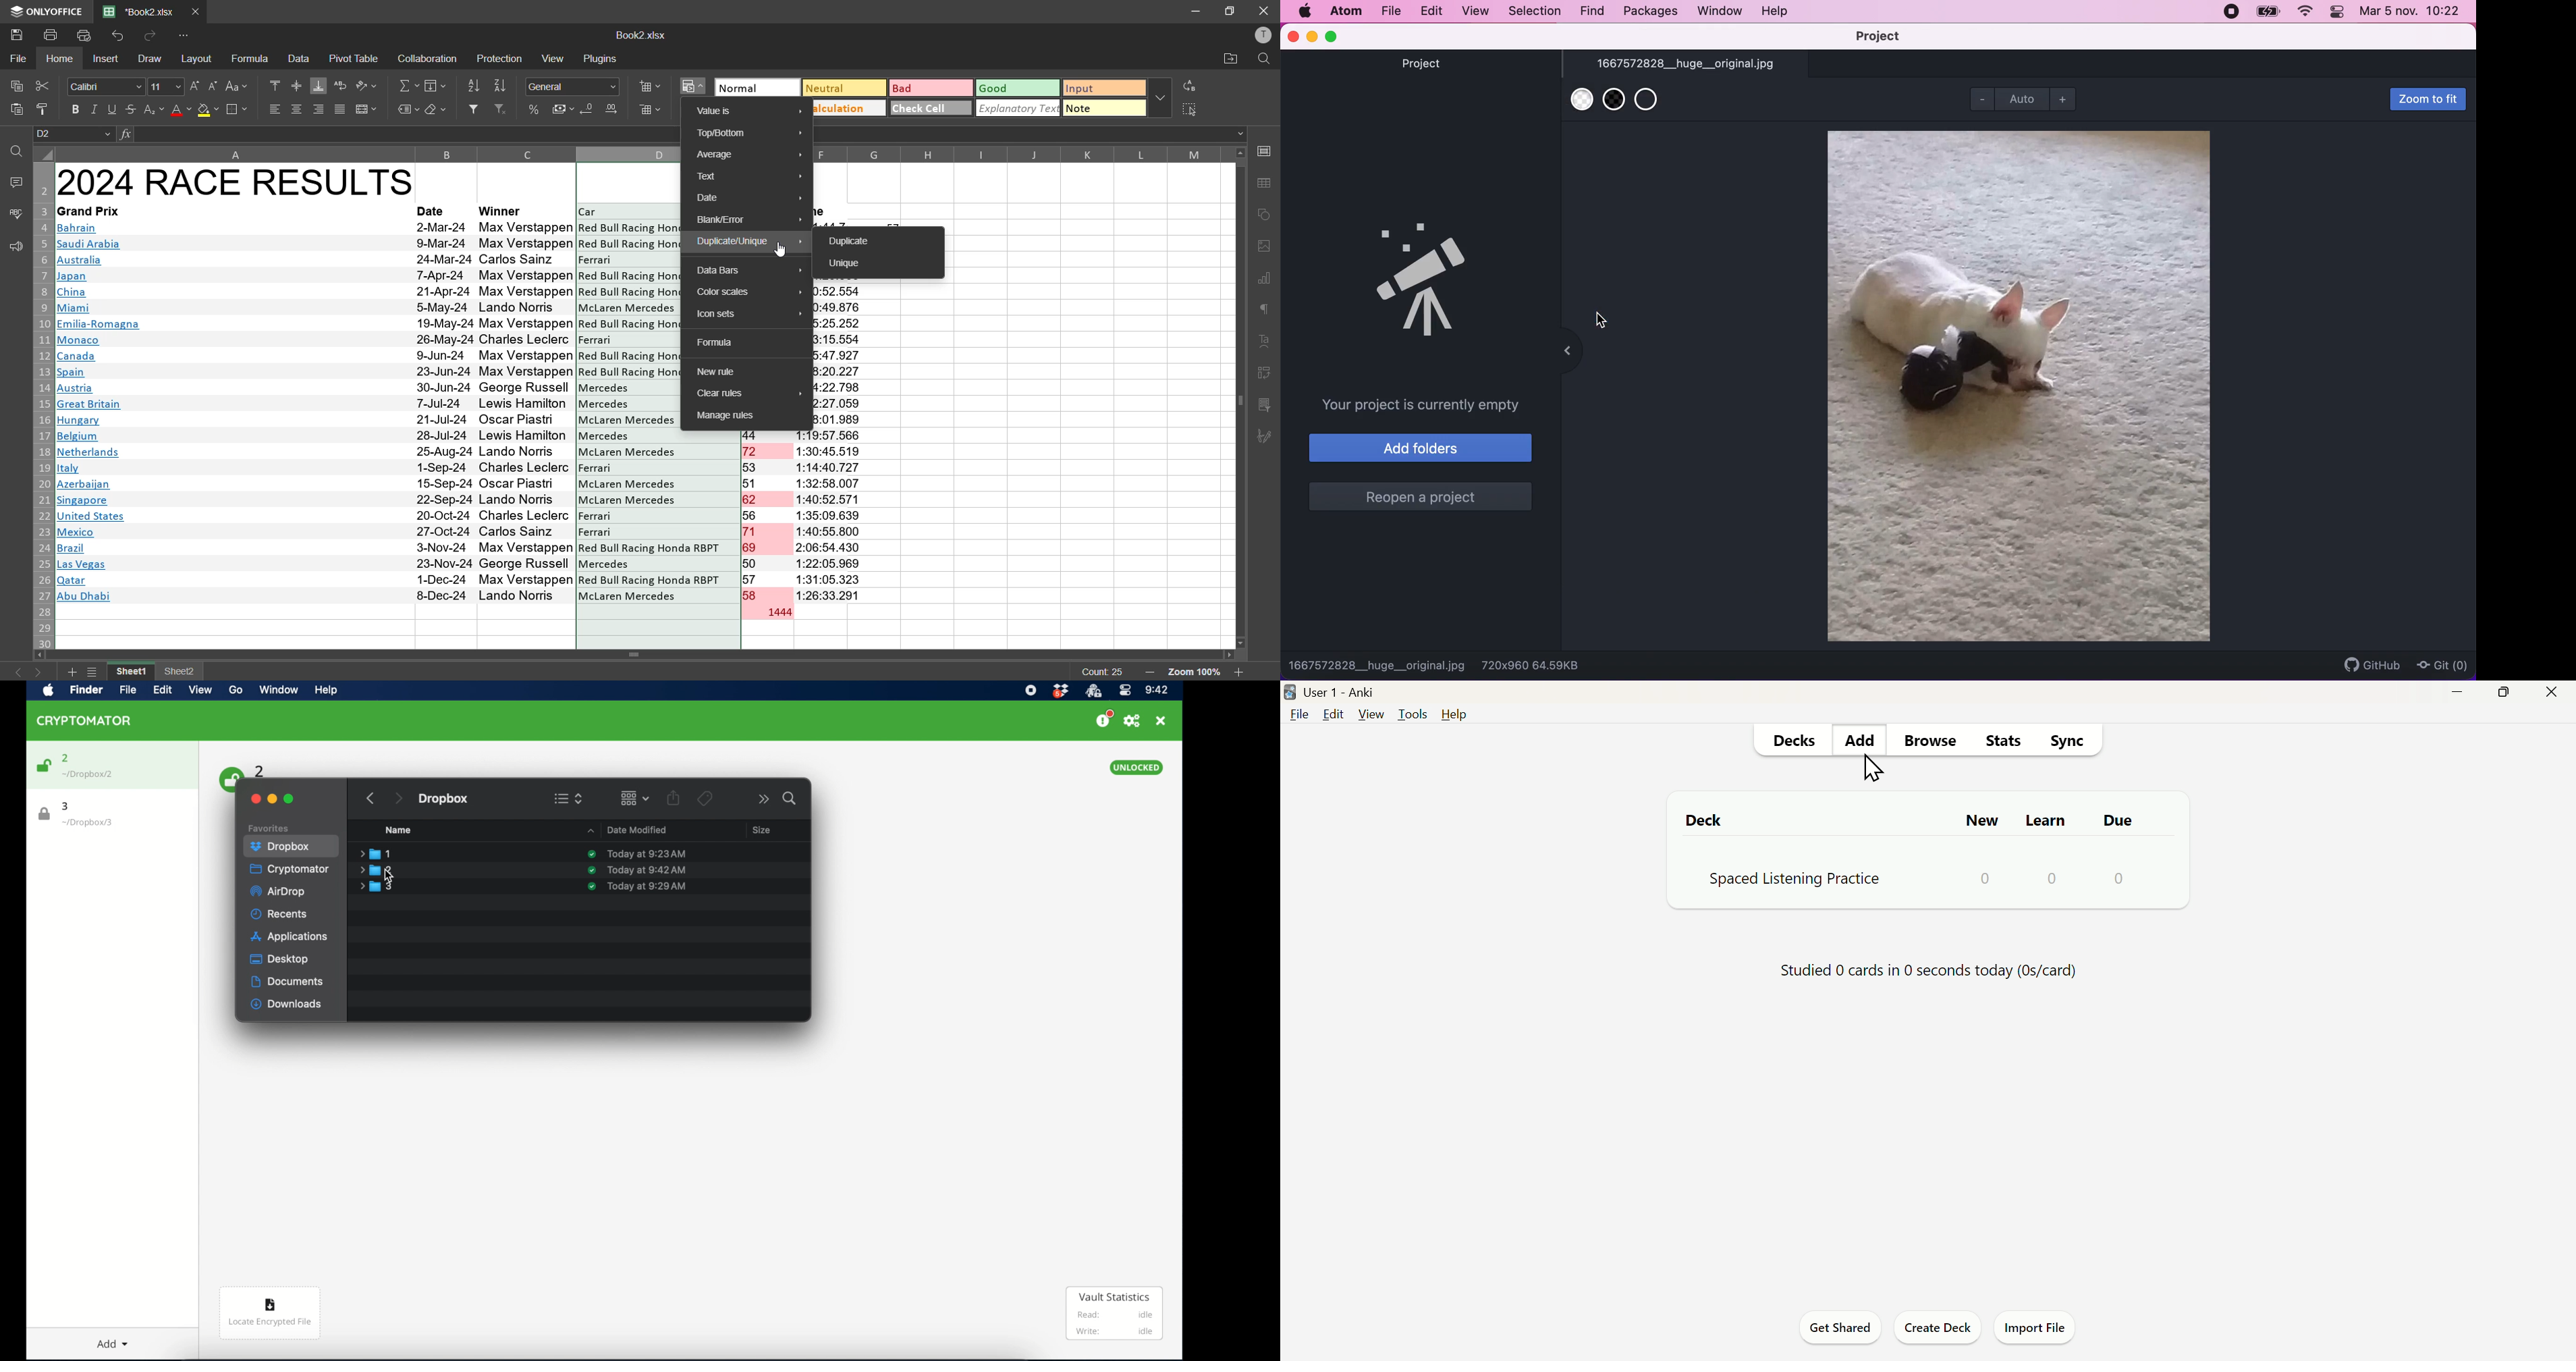  Describe the element at coordinates (590, 211) in the screenshot. I see `car` at that location.